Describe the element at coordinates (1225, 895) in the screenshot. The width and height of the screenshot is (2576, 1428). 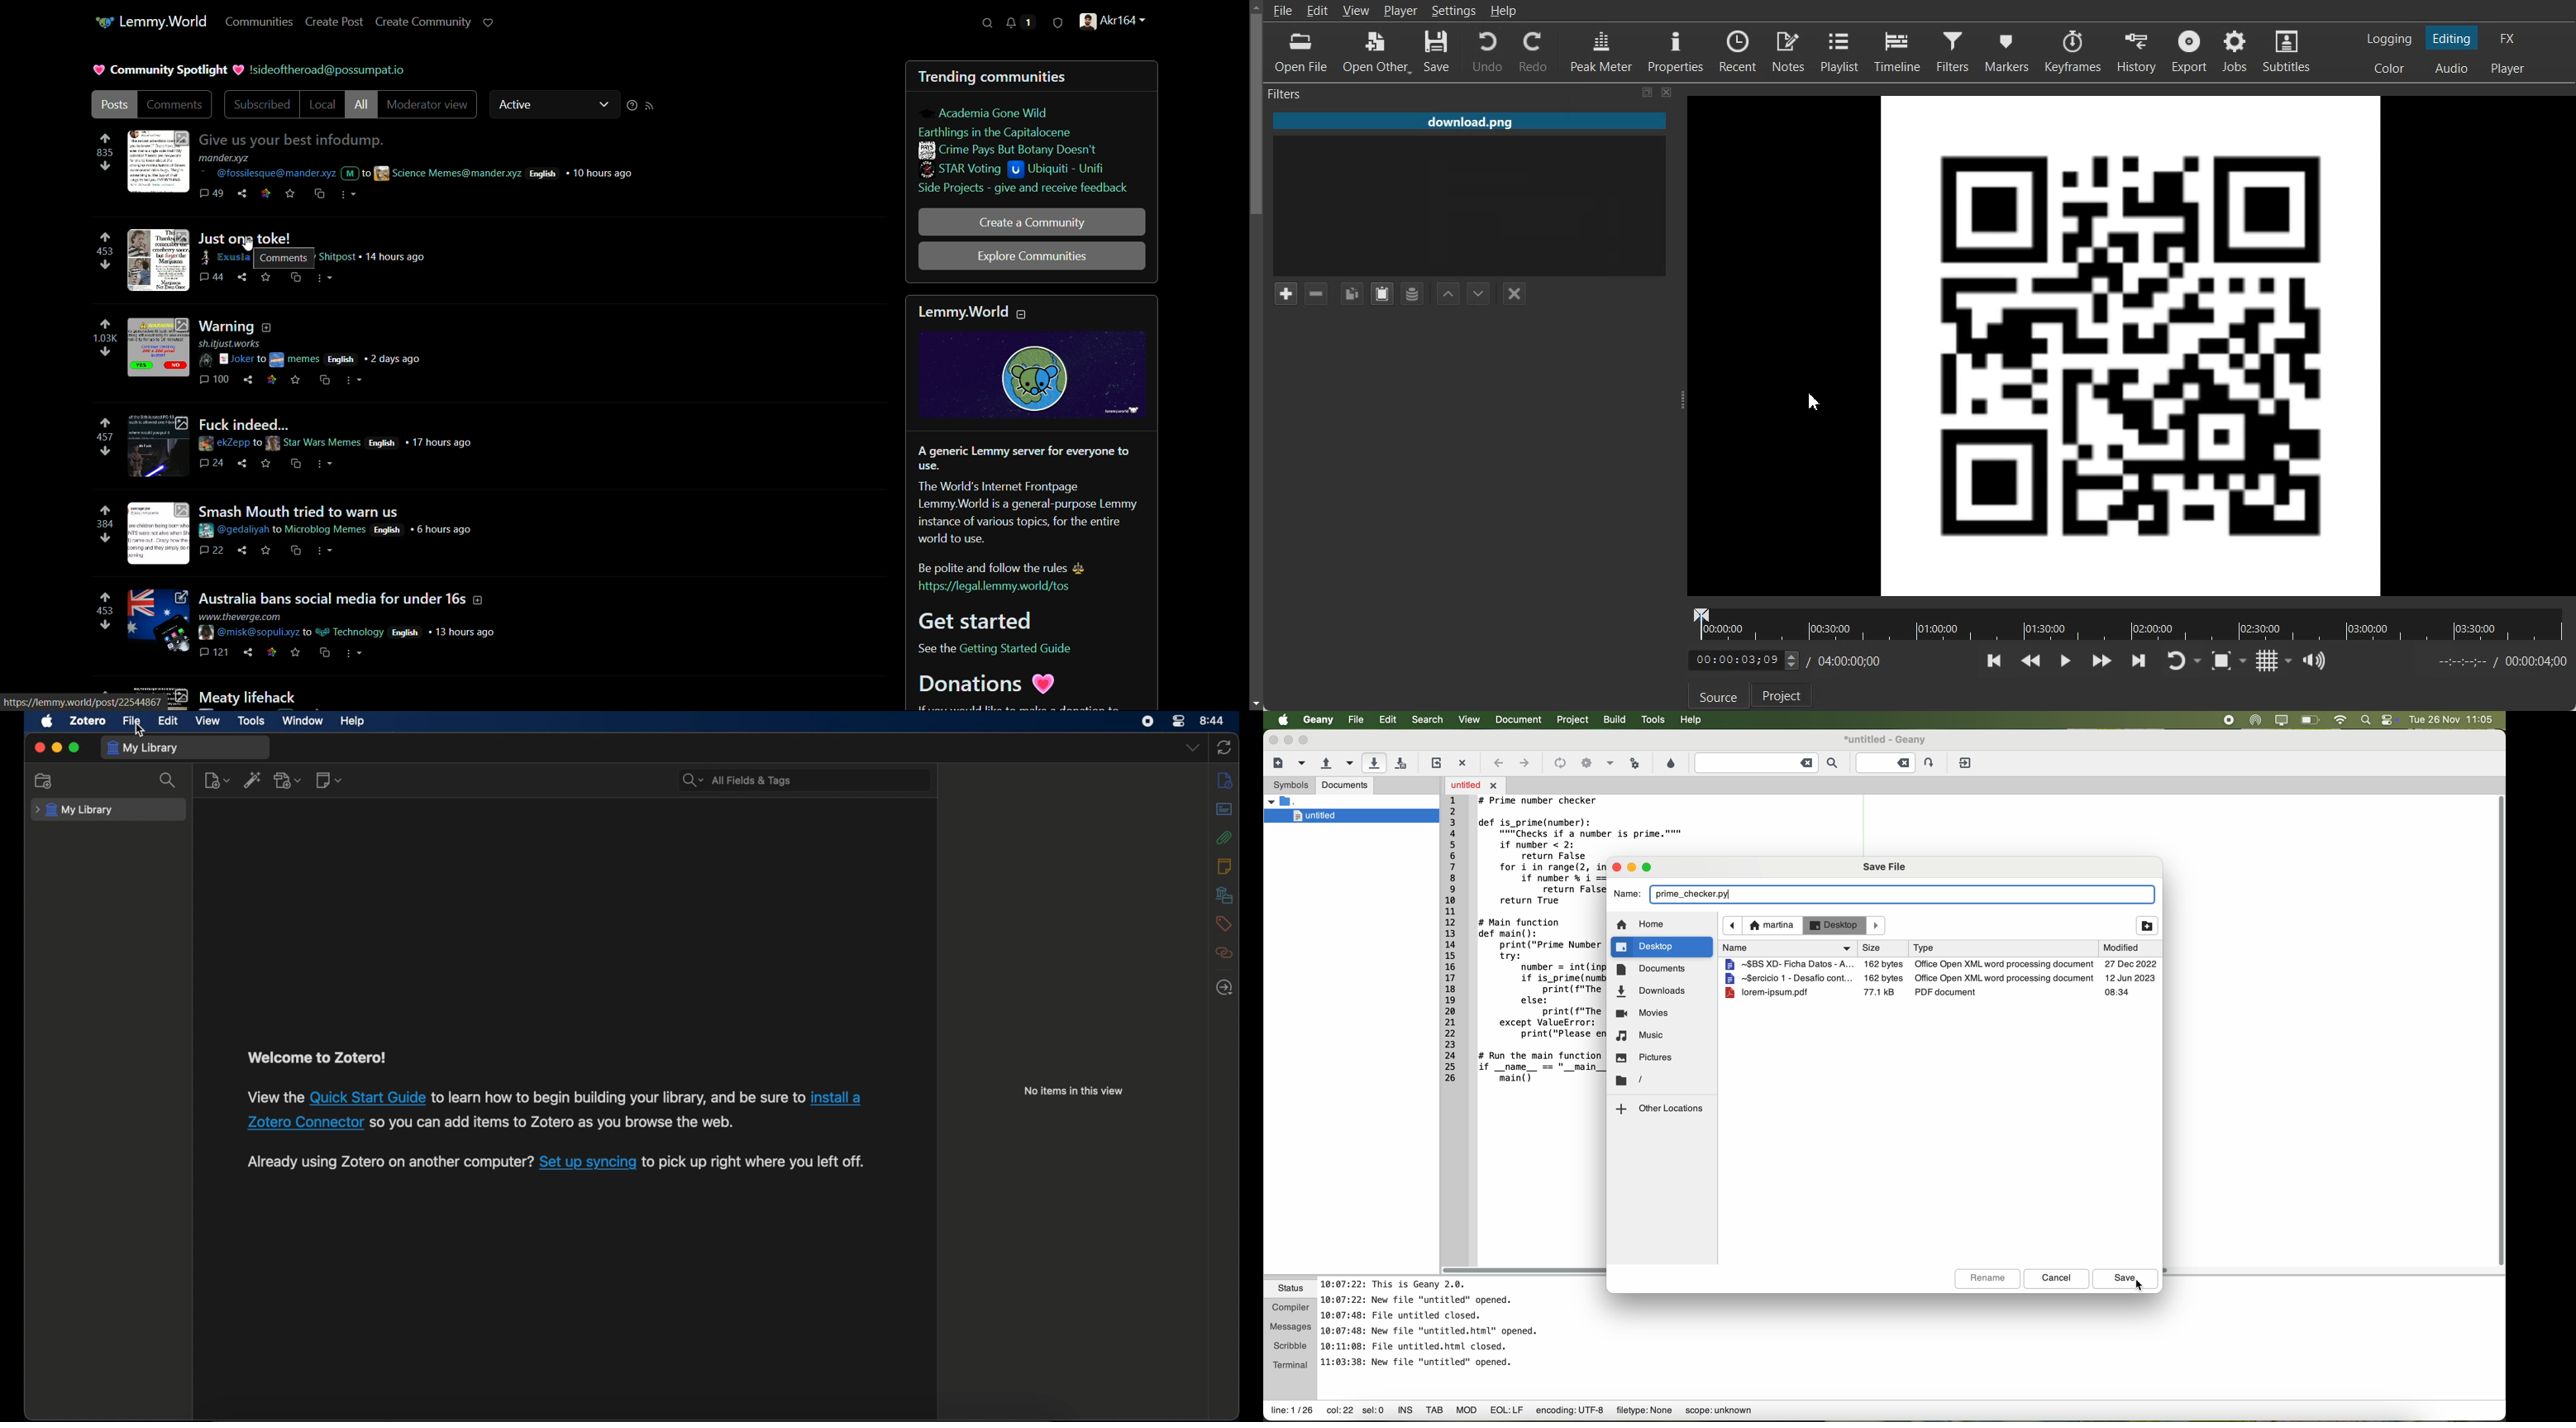
I see `libraries` at that location.